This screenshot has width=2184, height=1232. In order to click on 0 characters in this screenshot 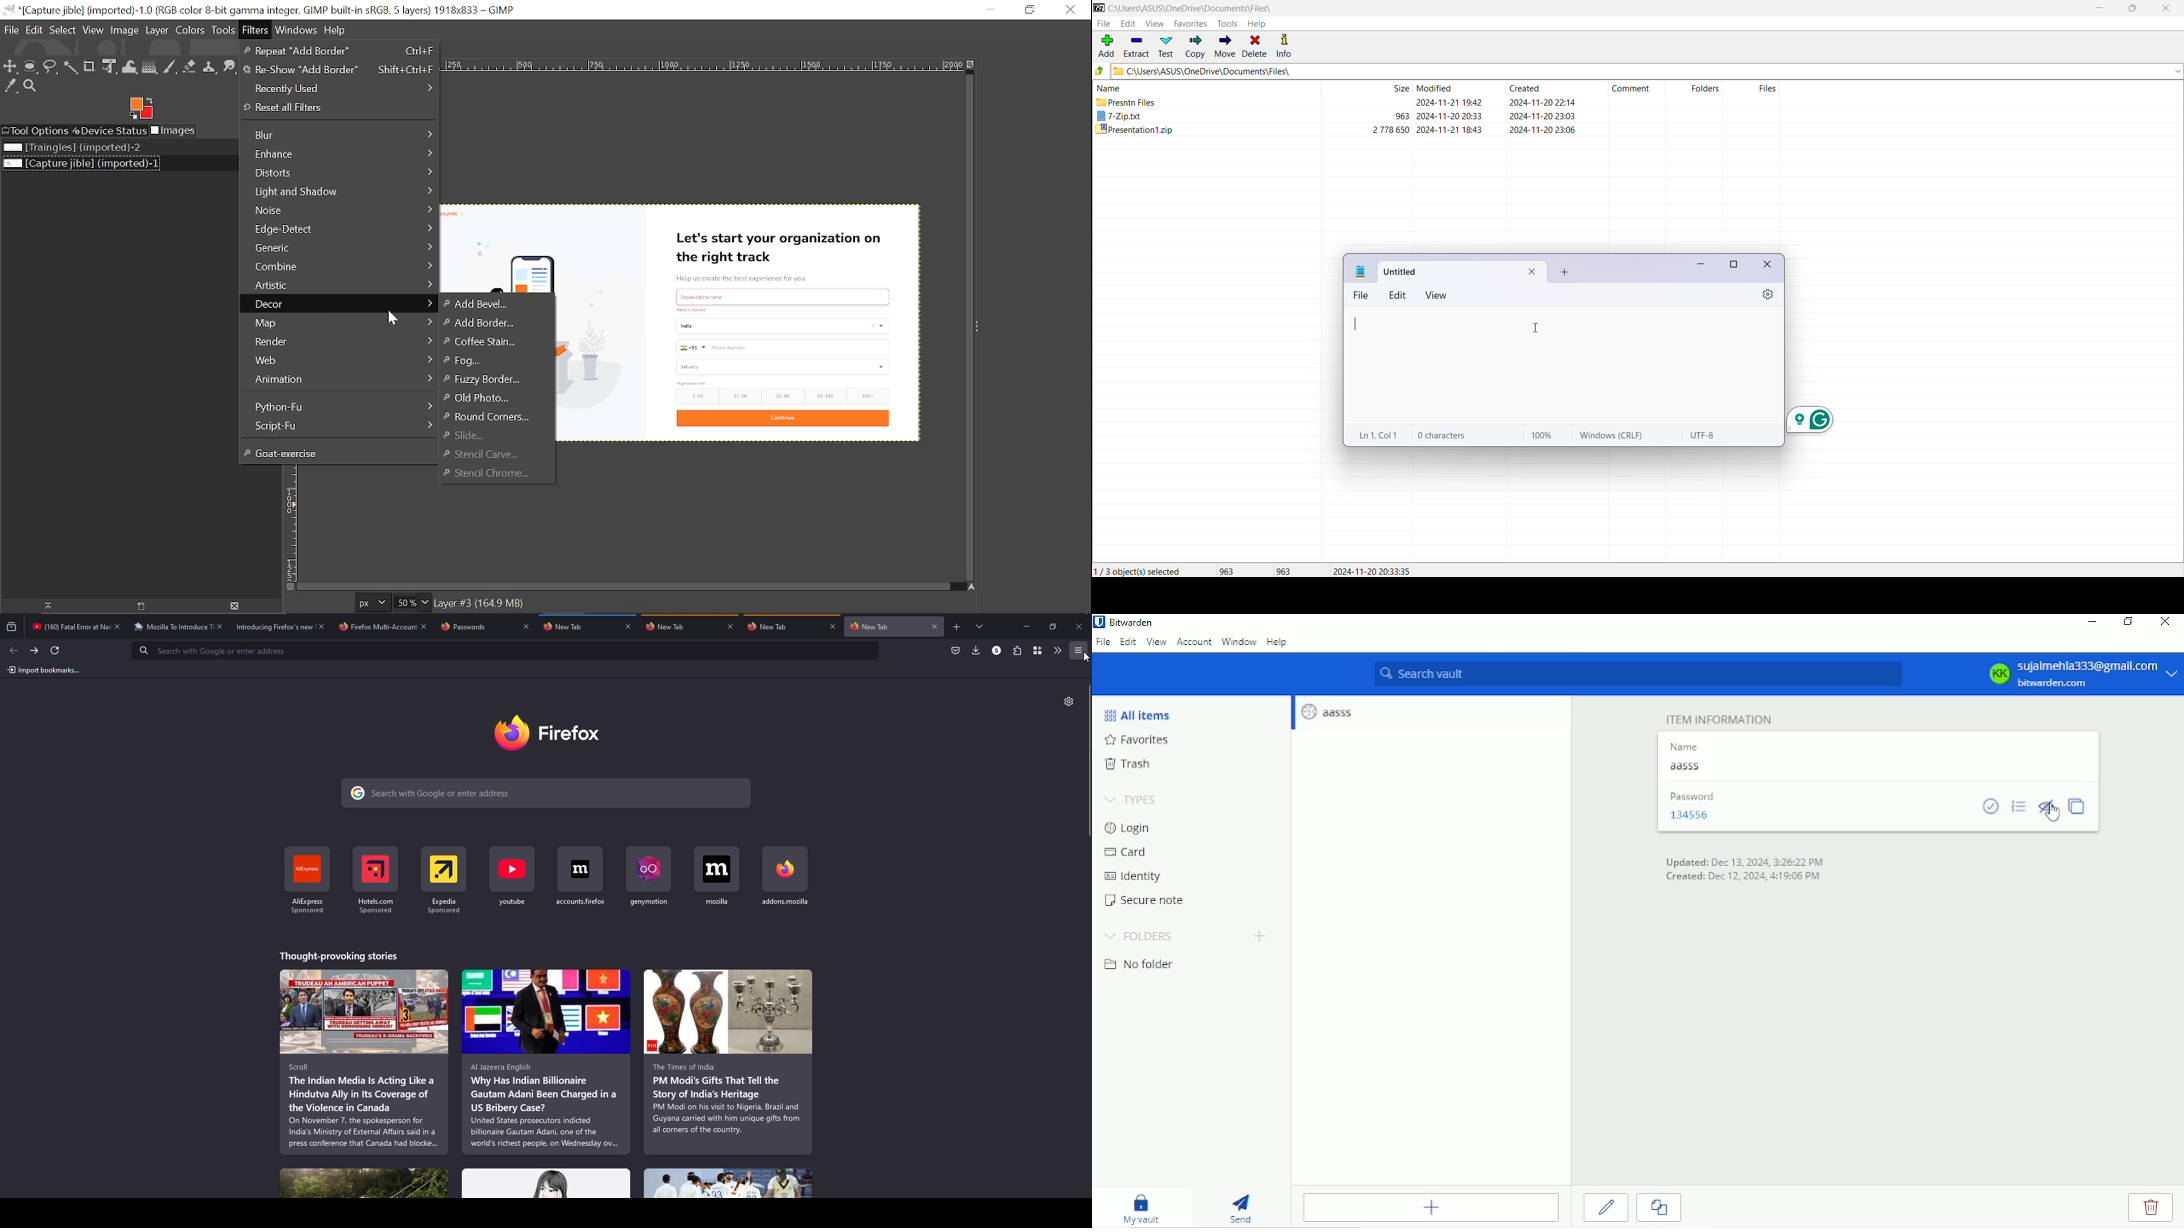, I will do `click(1441, 436)`.